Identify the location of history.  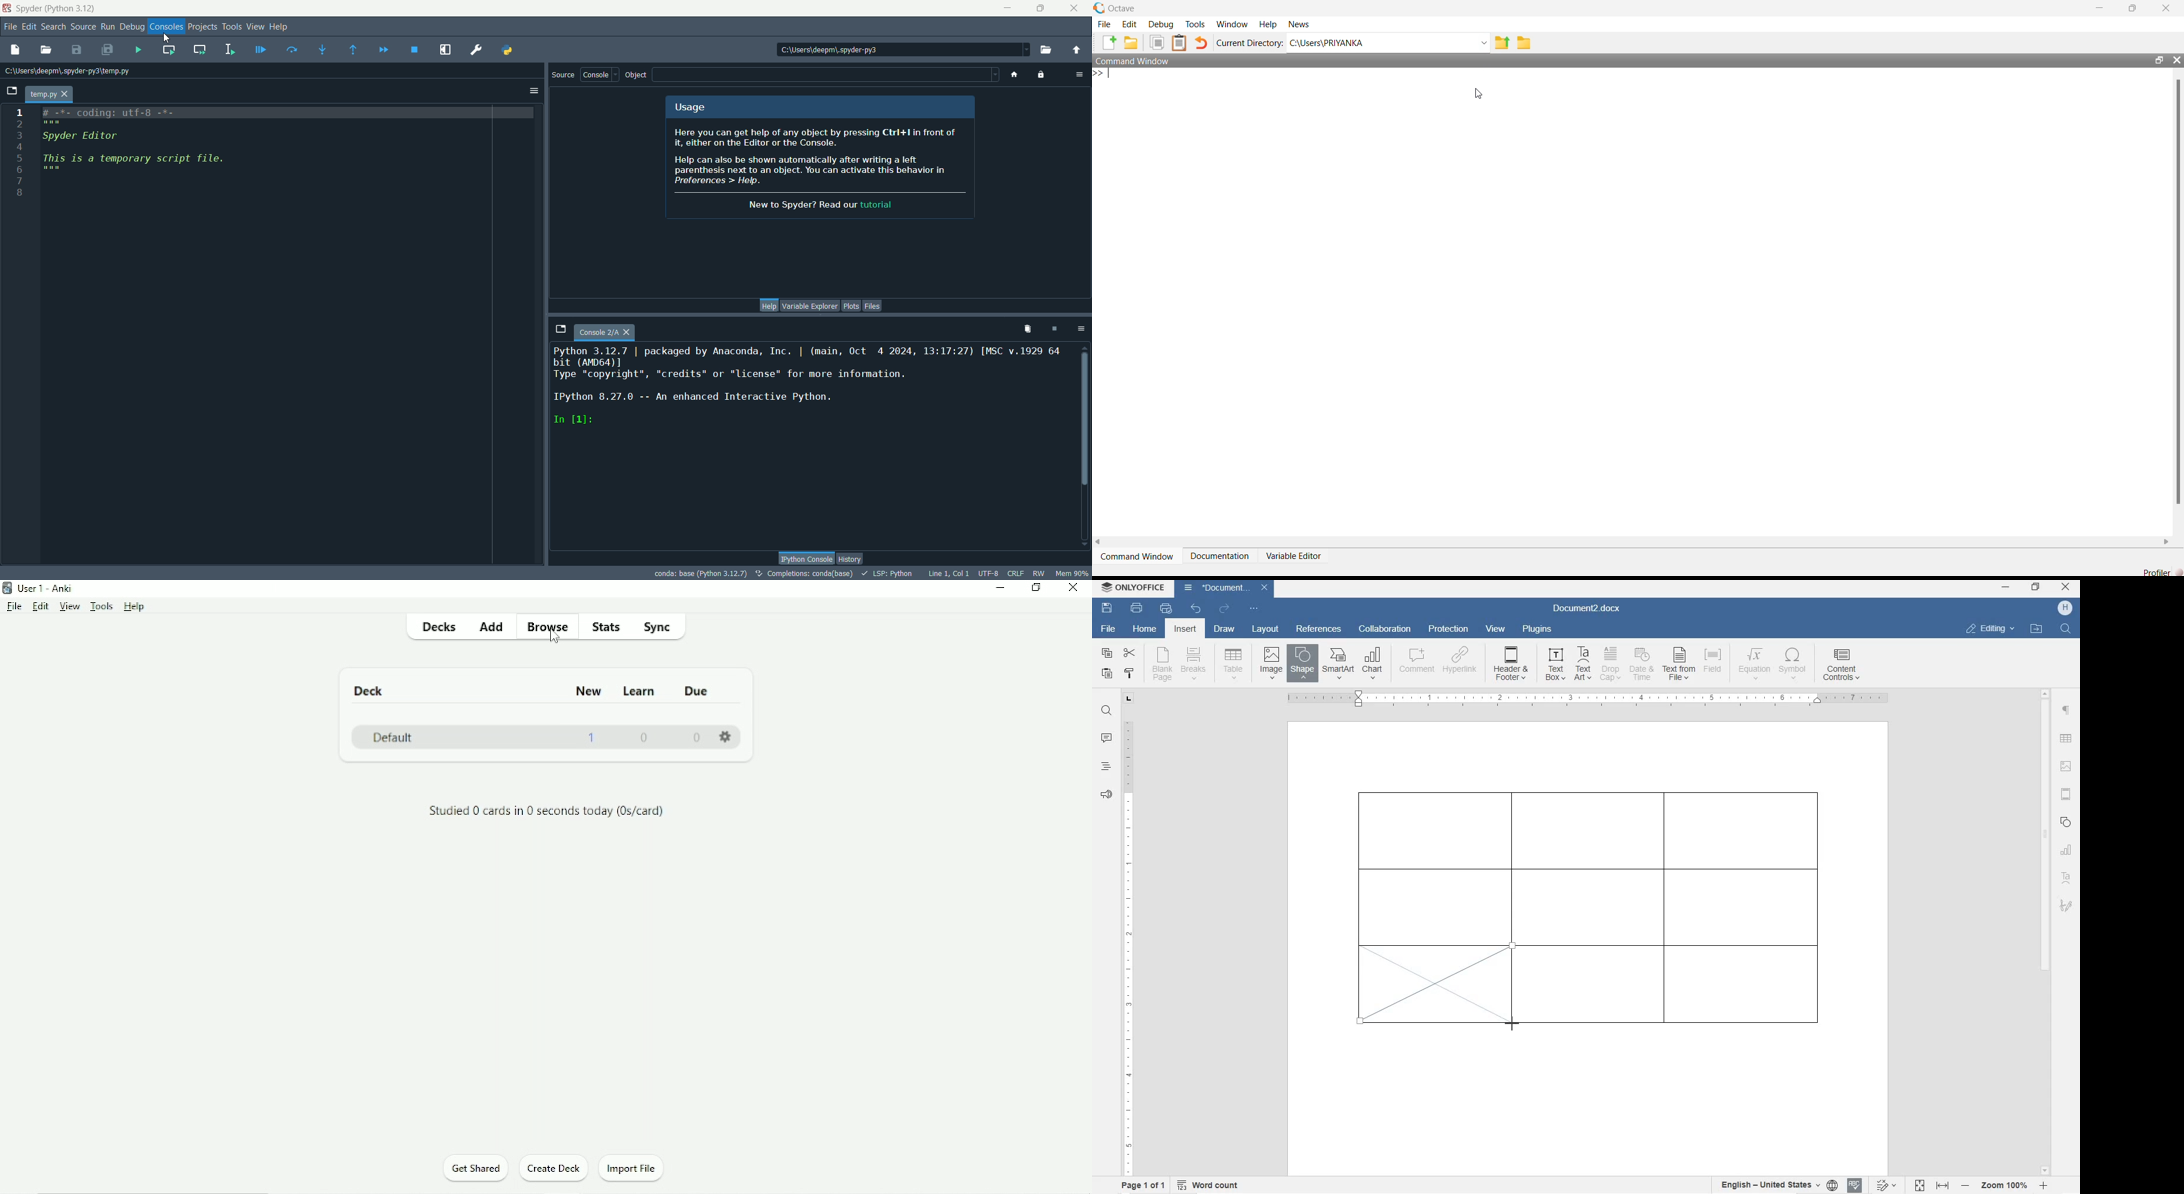
(851, 557).